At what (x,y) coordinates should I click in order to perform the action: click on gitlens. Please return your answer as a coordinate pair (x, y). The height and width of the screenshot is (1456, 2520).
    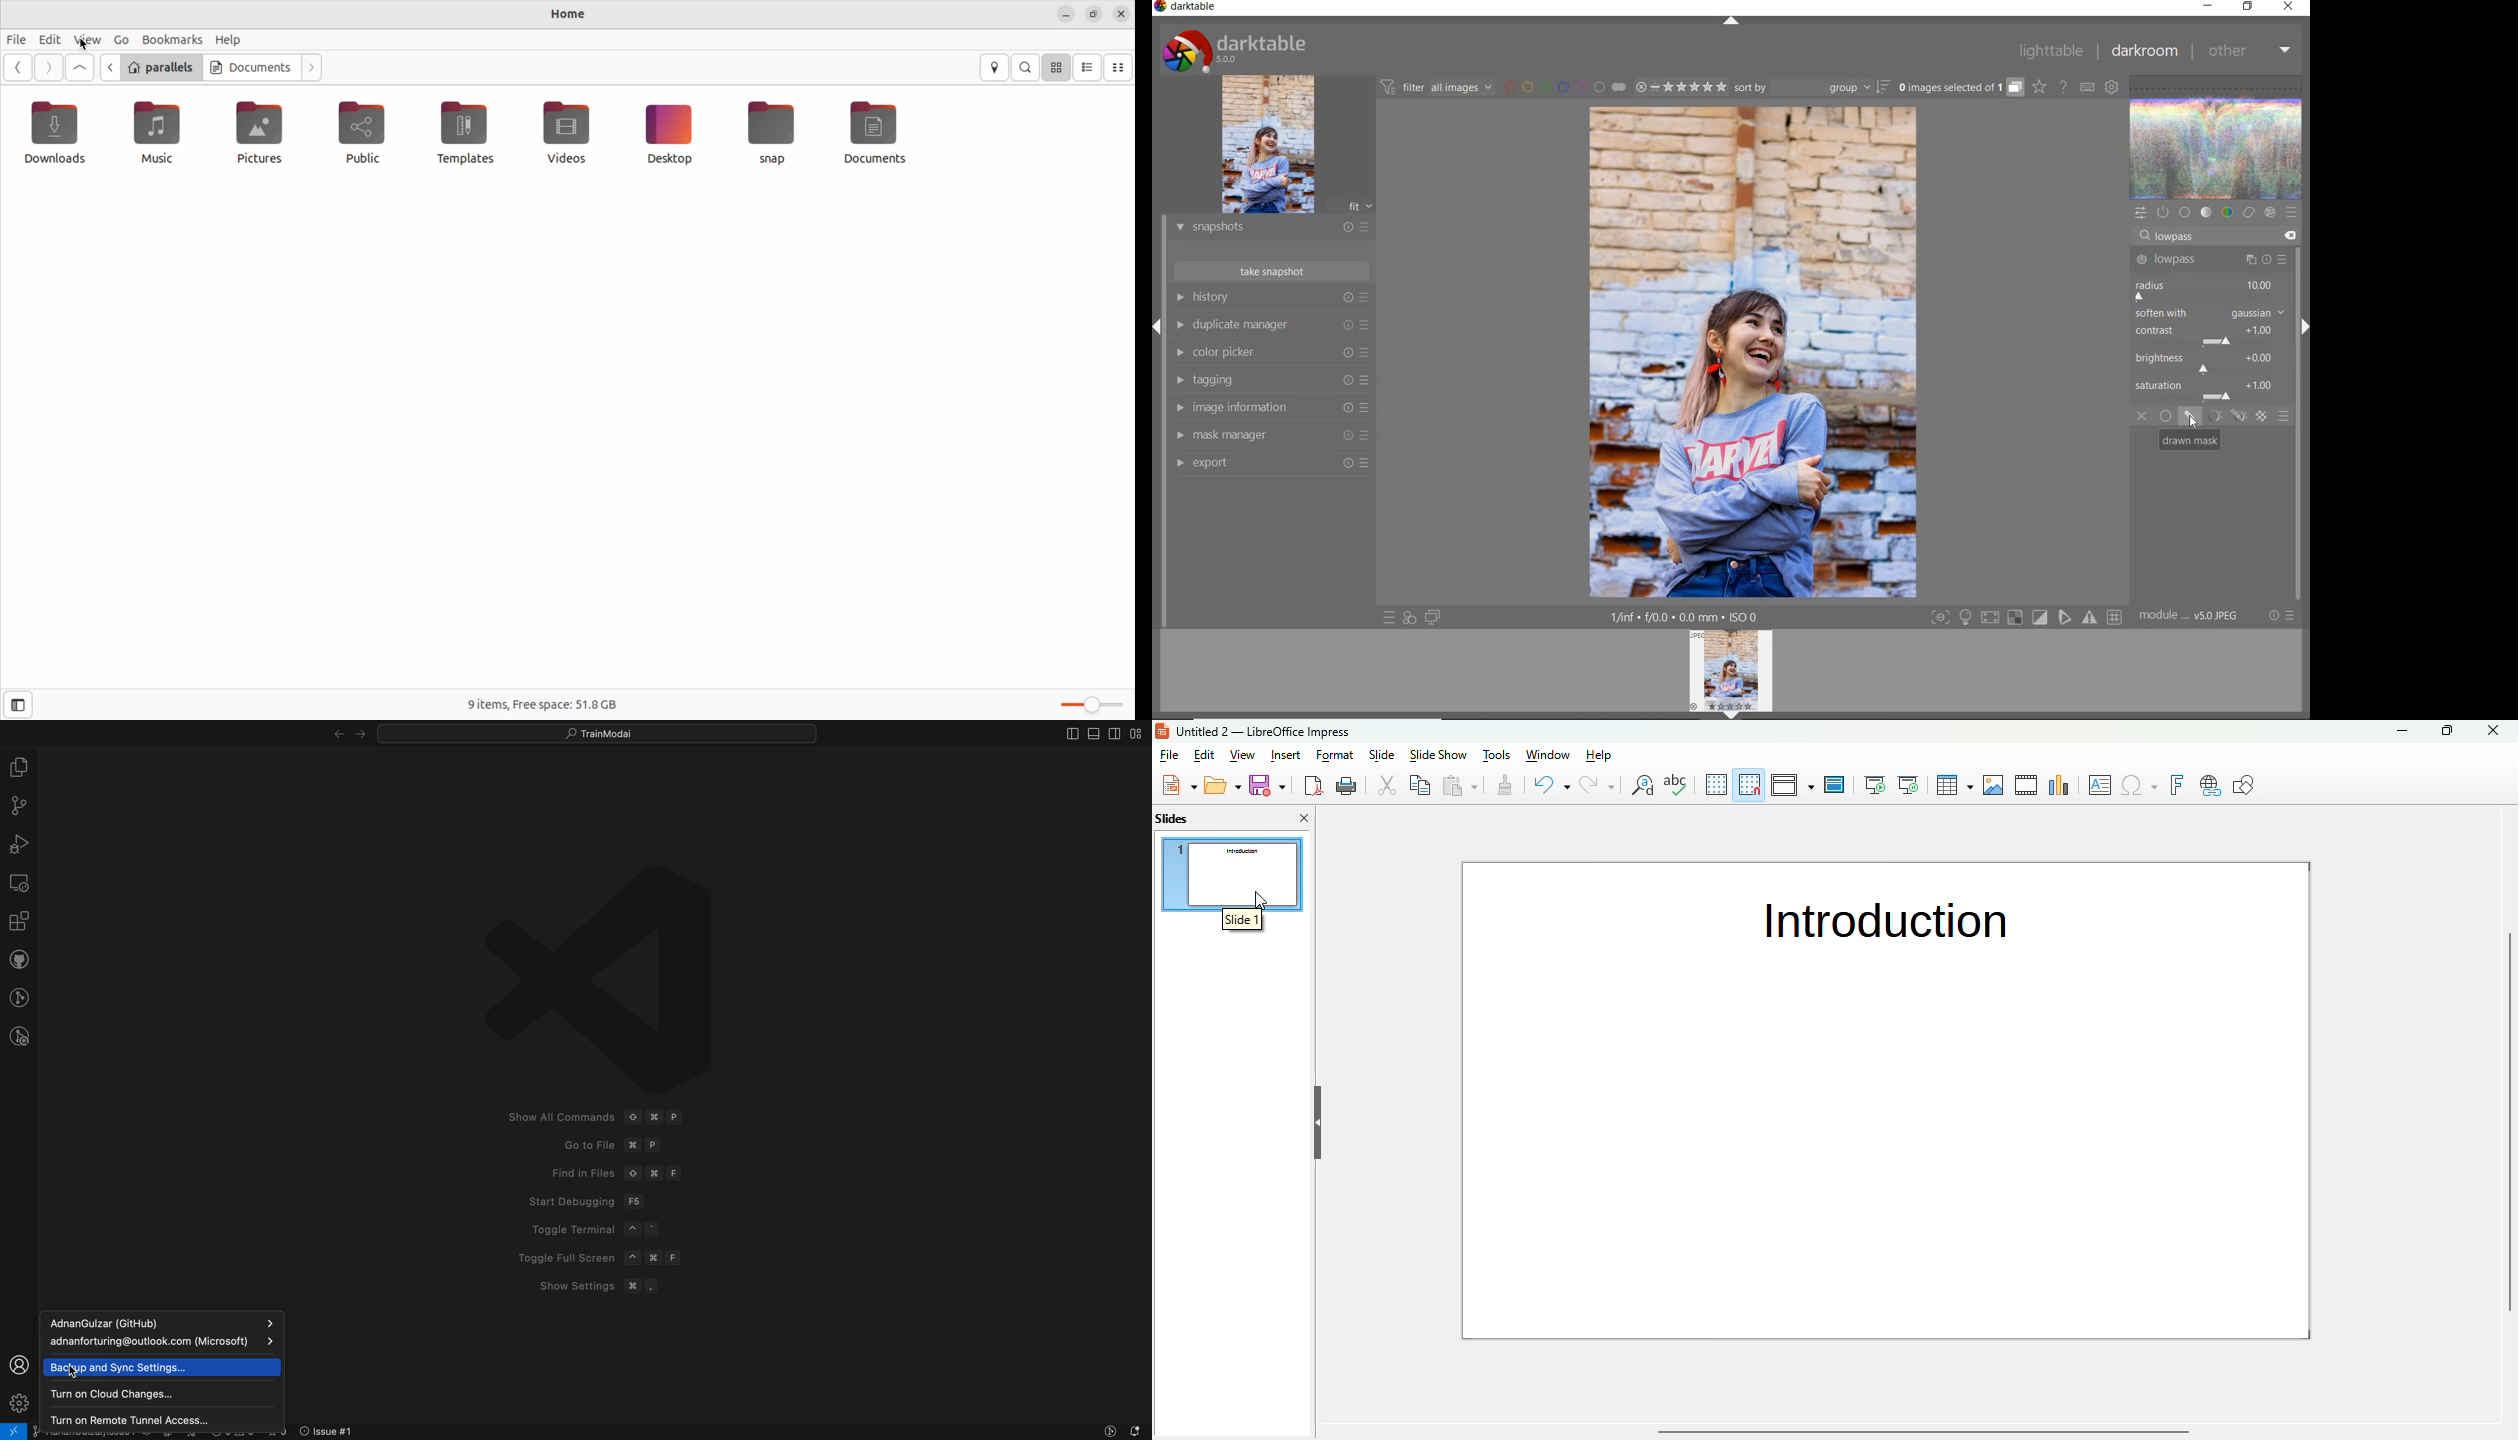
    Looking at the image, I should click on (18, 996).